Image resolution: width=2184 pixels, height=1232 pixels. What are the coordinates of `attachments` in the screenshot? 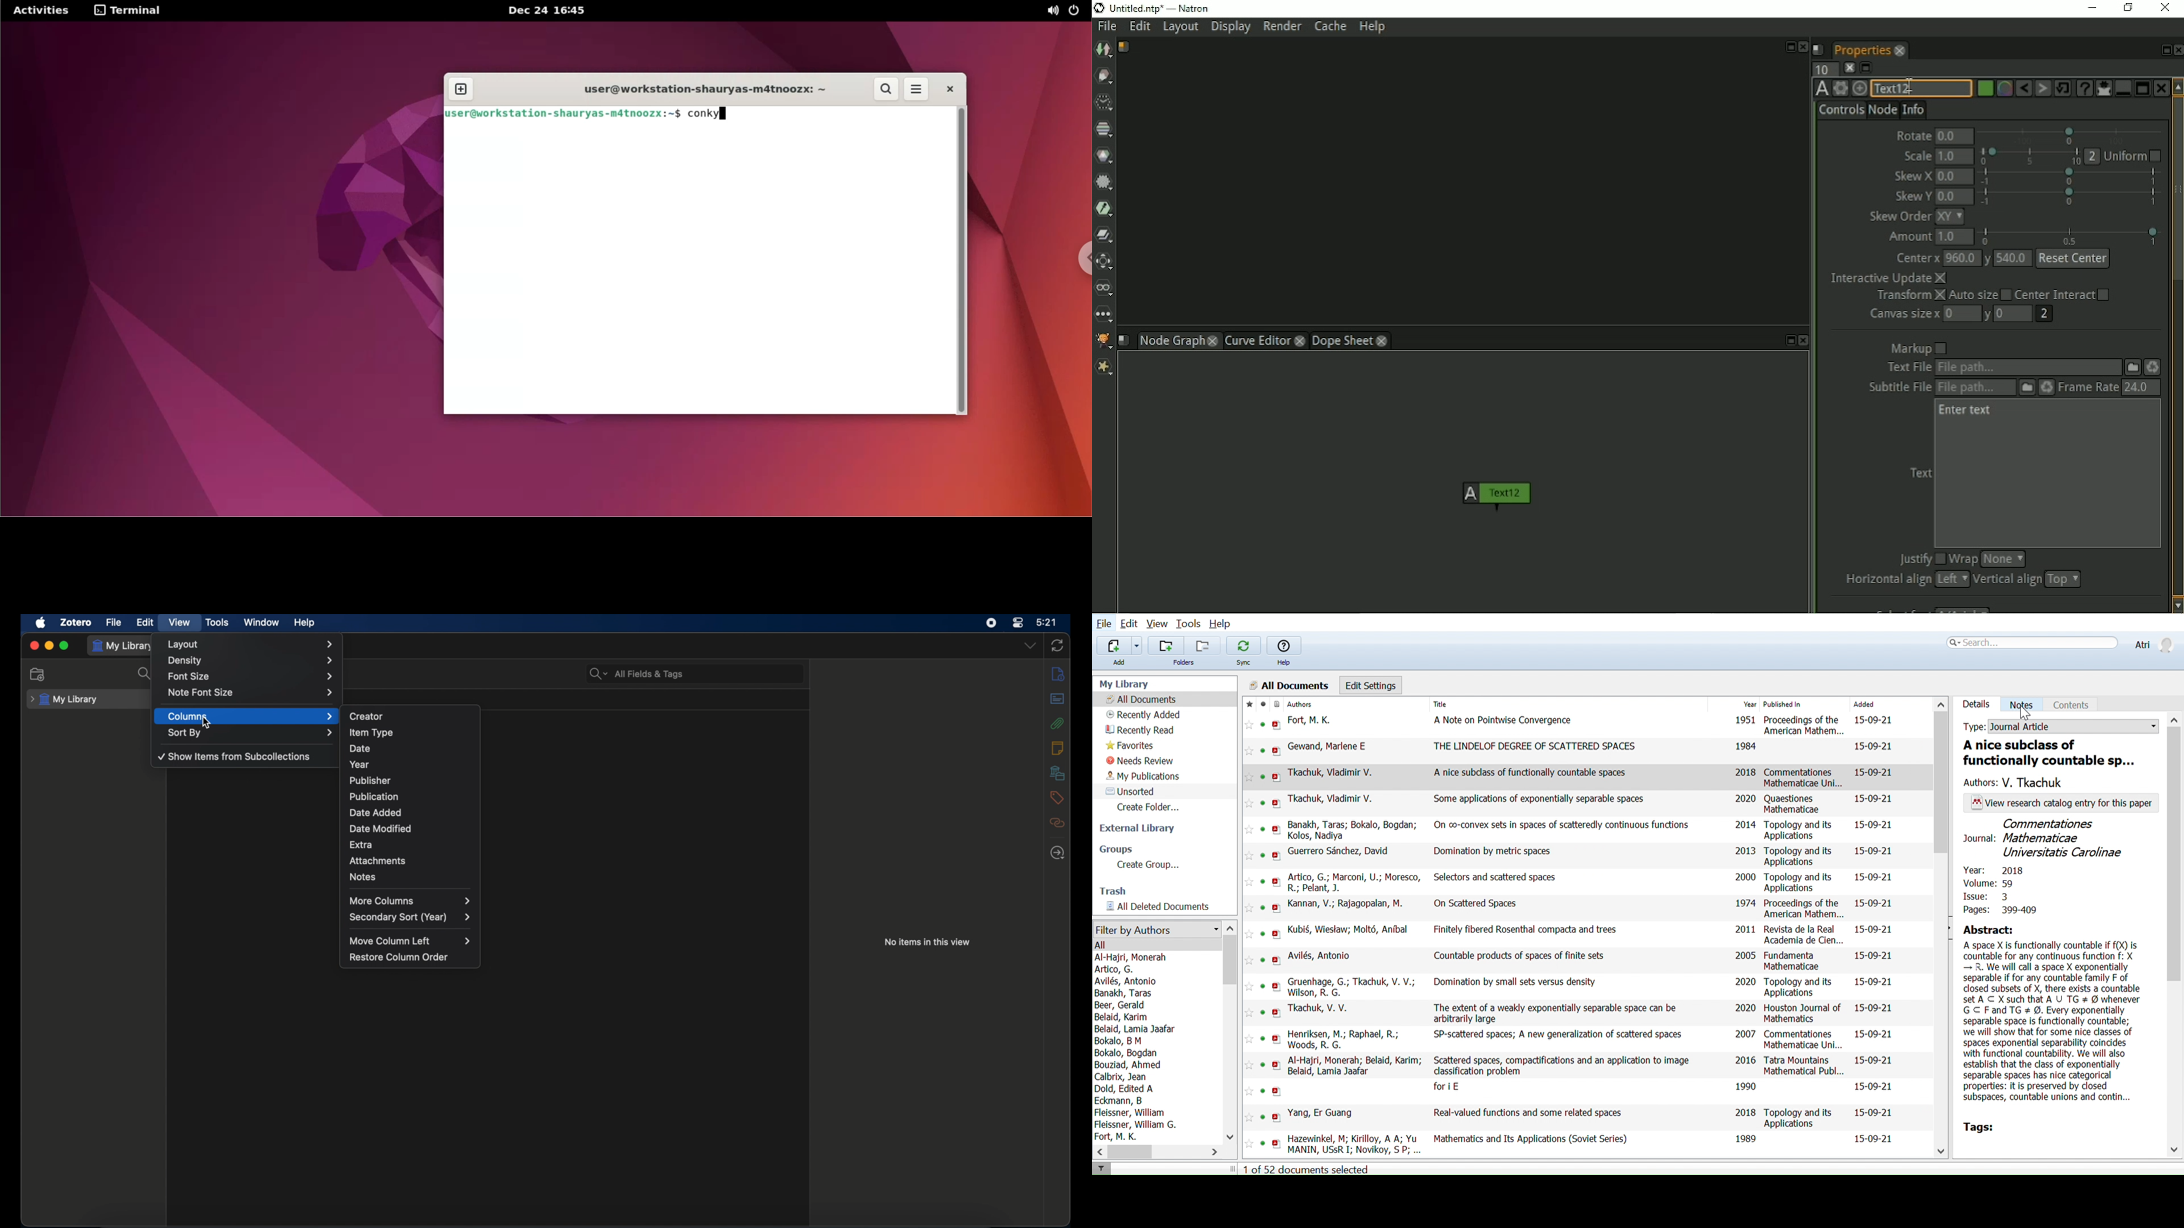 It's located at (1058, 723).